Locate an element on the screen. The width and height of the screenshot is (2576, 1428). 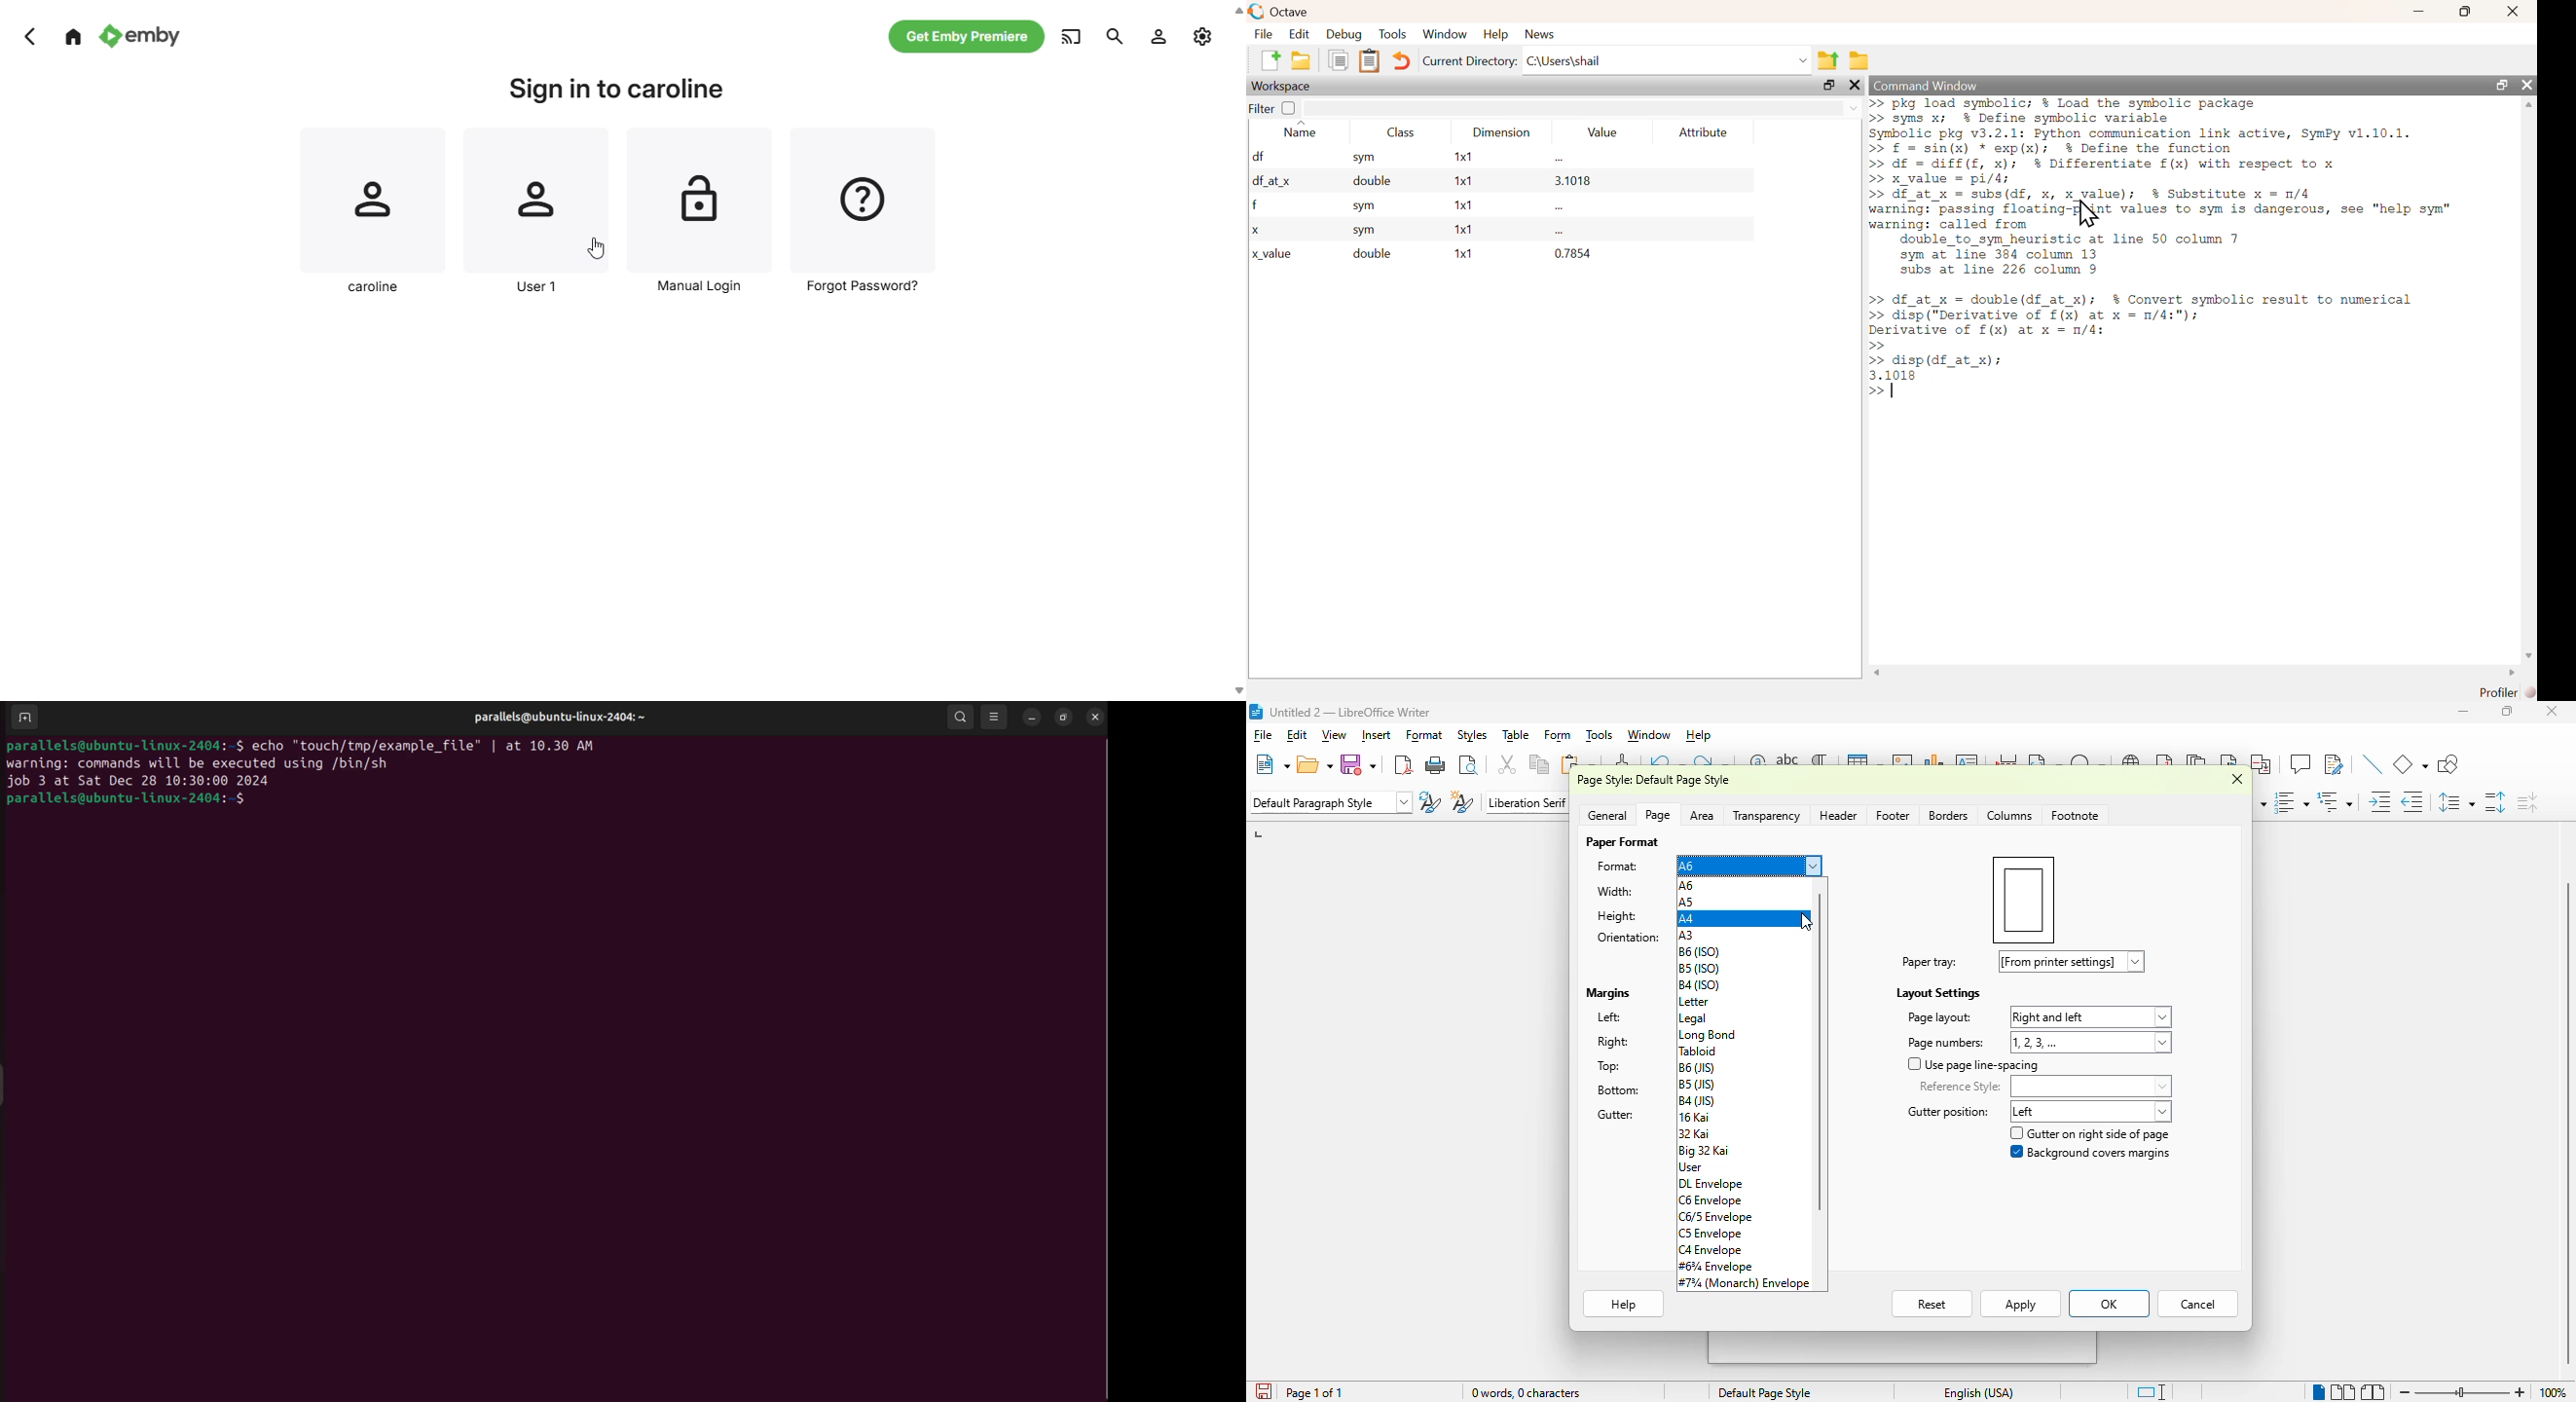
page style is located at coordinates (1763, 1392).